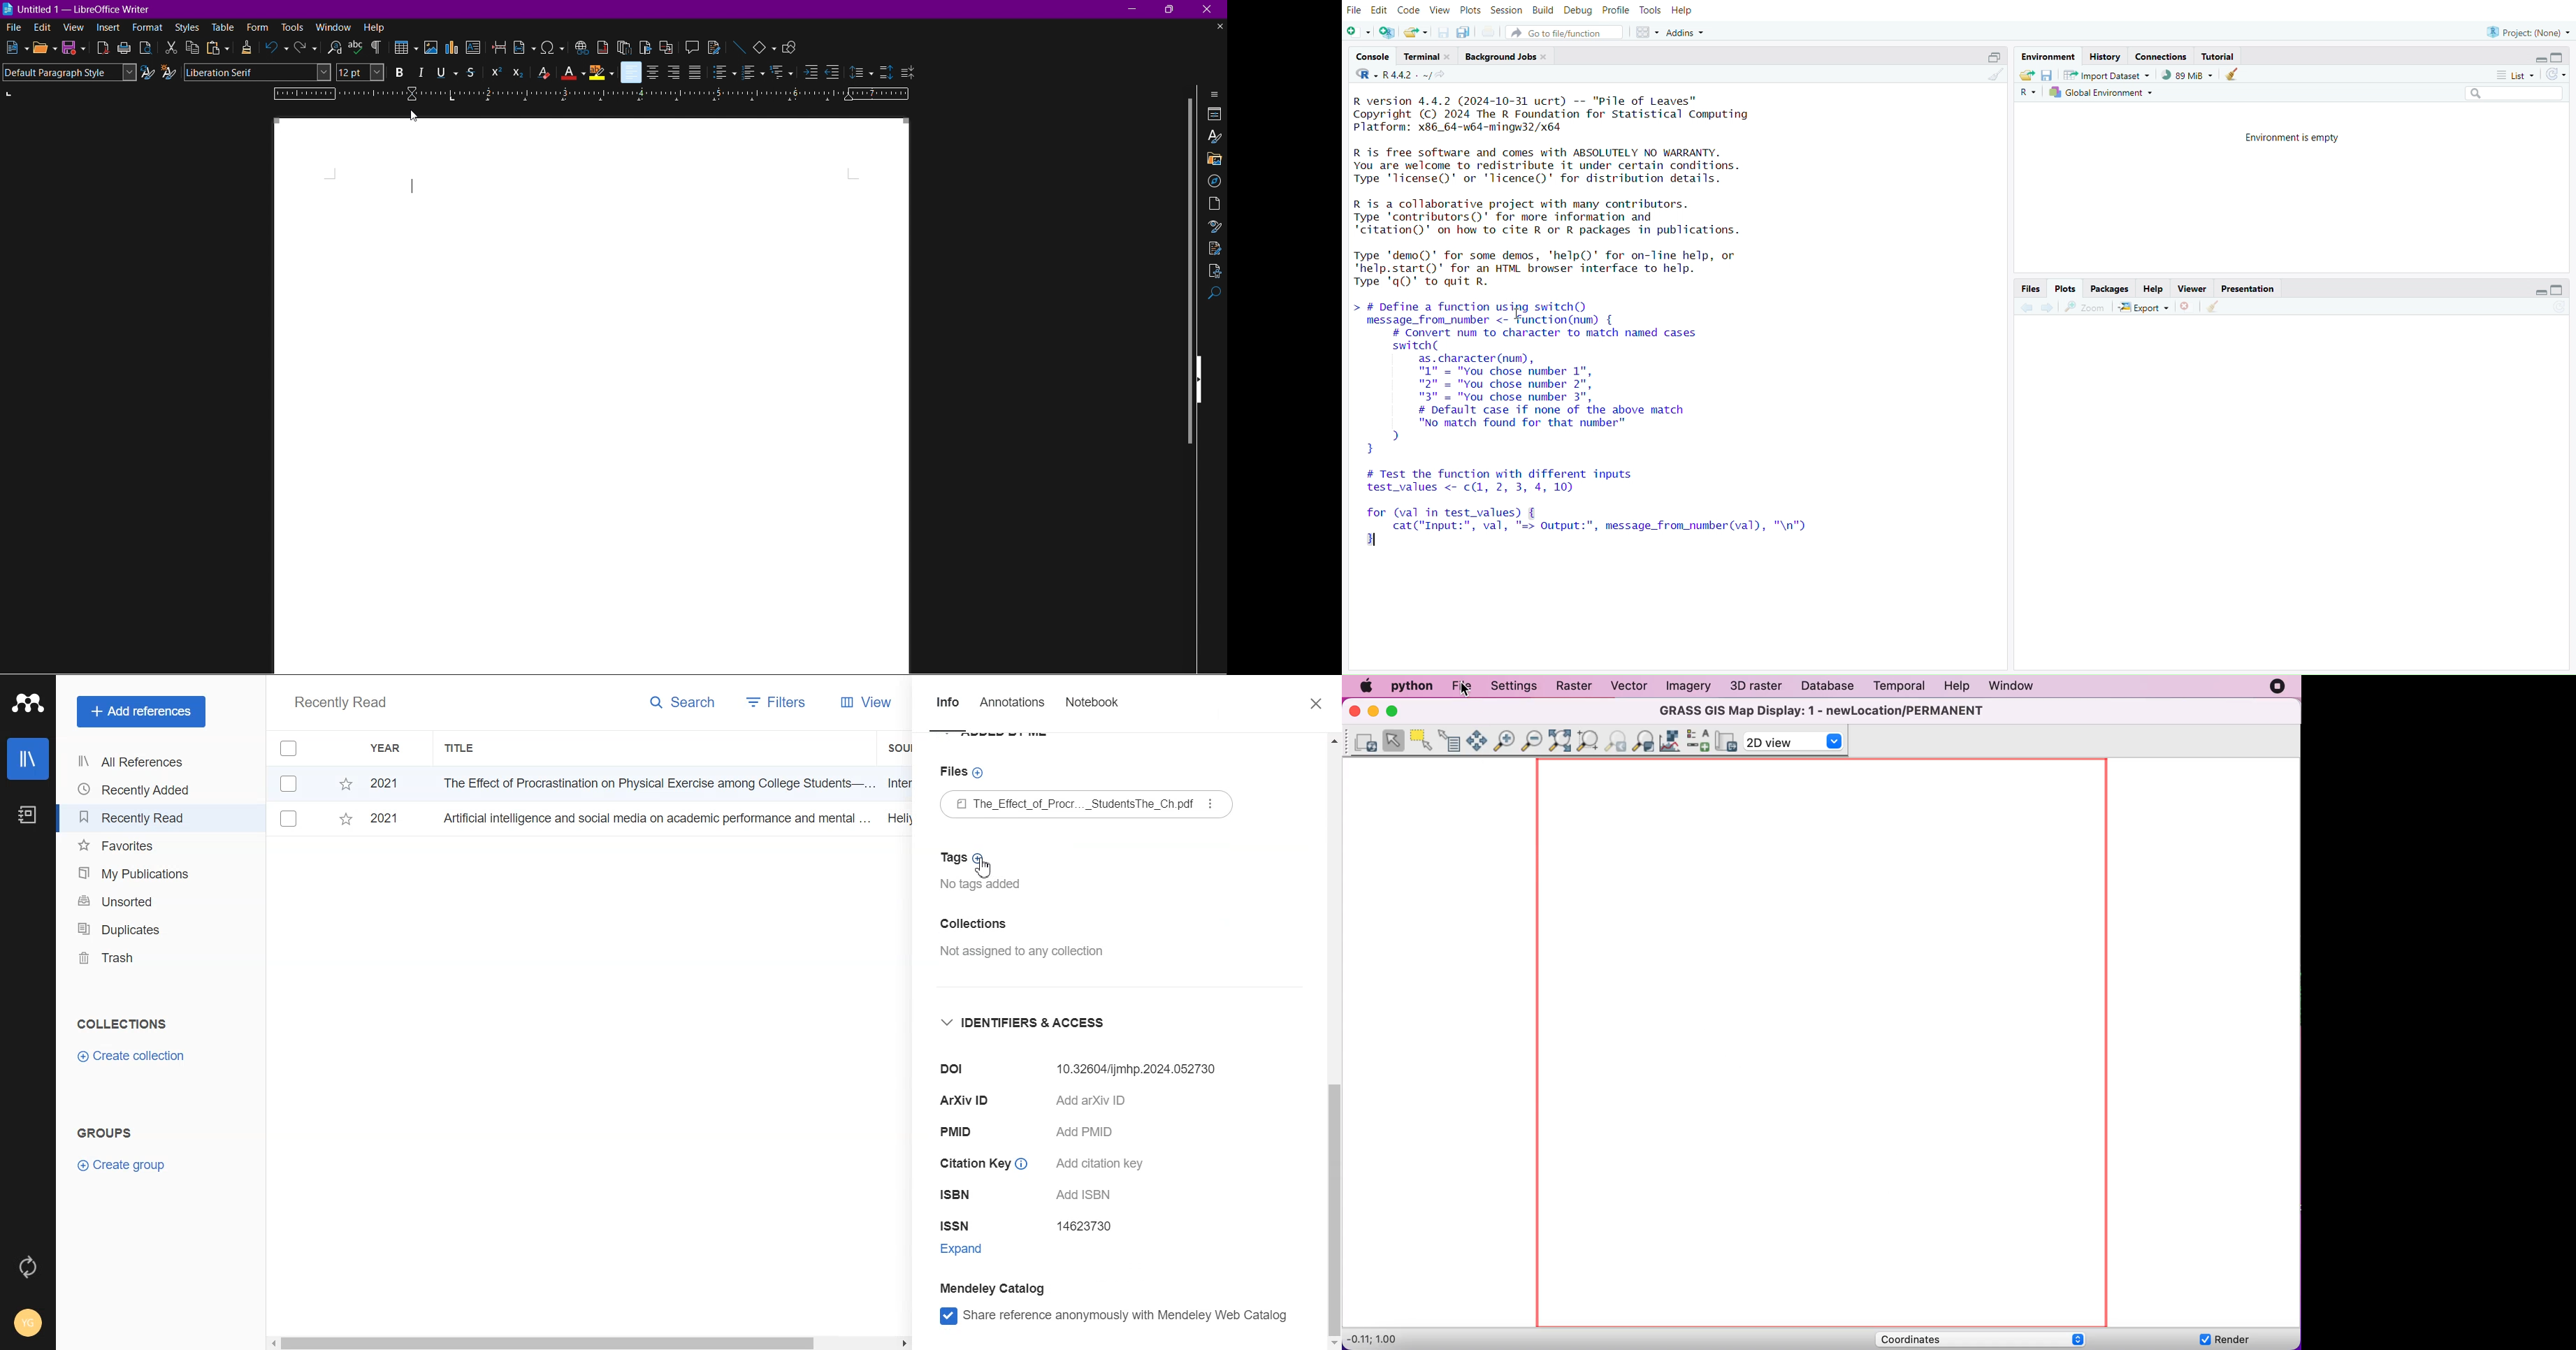 The height and width of the screenshot is (1372, 2576). What do you see at coordinates (42, 27) in the screenshot?
I see `edit` at bounding box center [42, 27].